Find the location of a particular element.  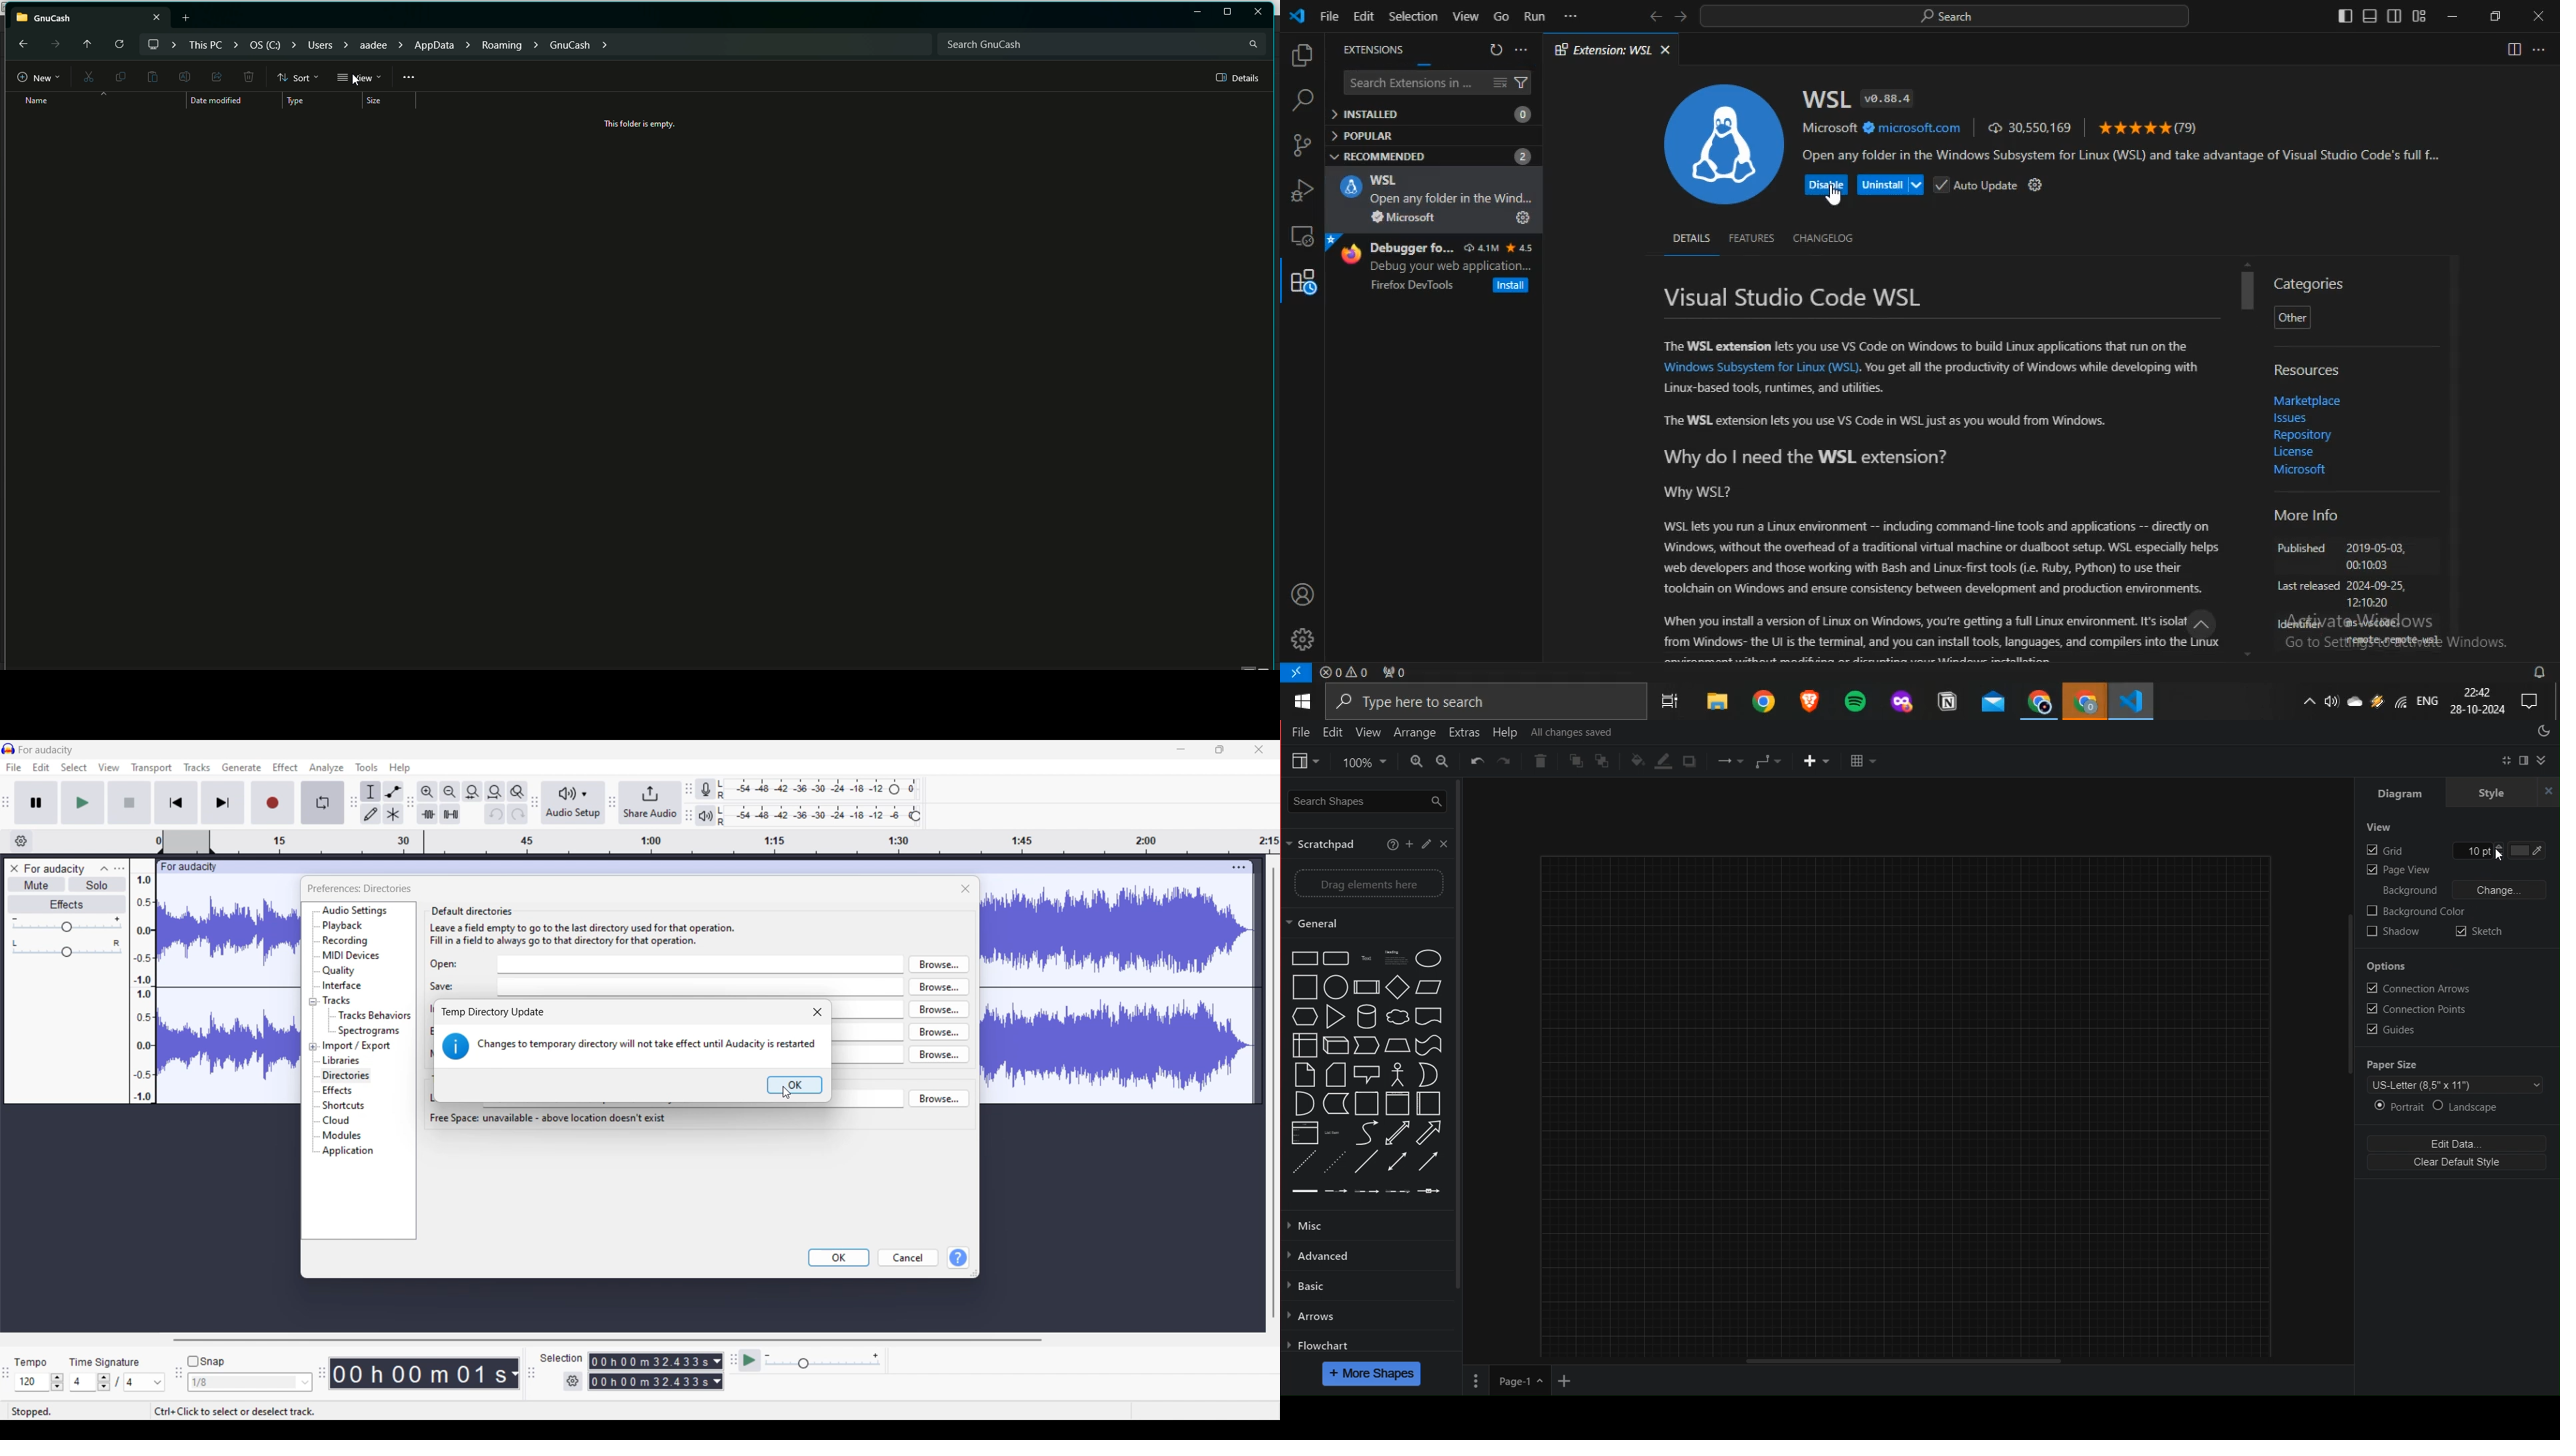

Header to change playback level is located at coordinates (916, 816).